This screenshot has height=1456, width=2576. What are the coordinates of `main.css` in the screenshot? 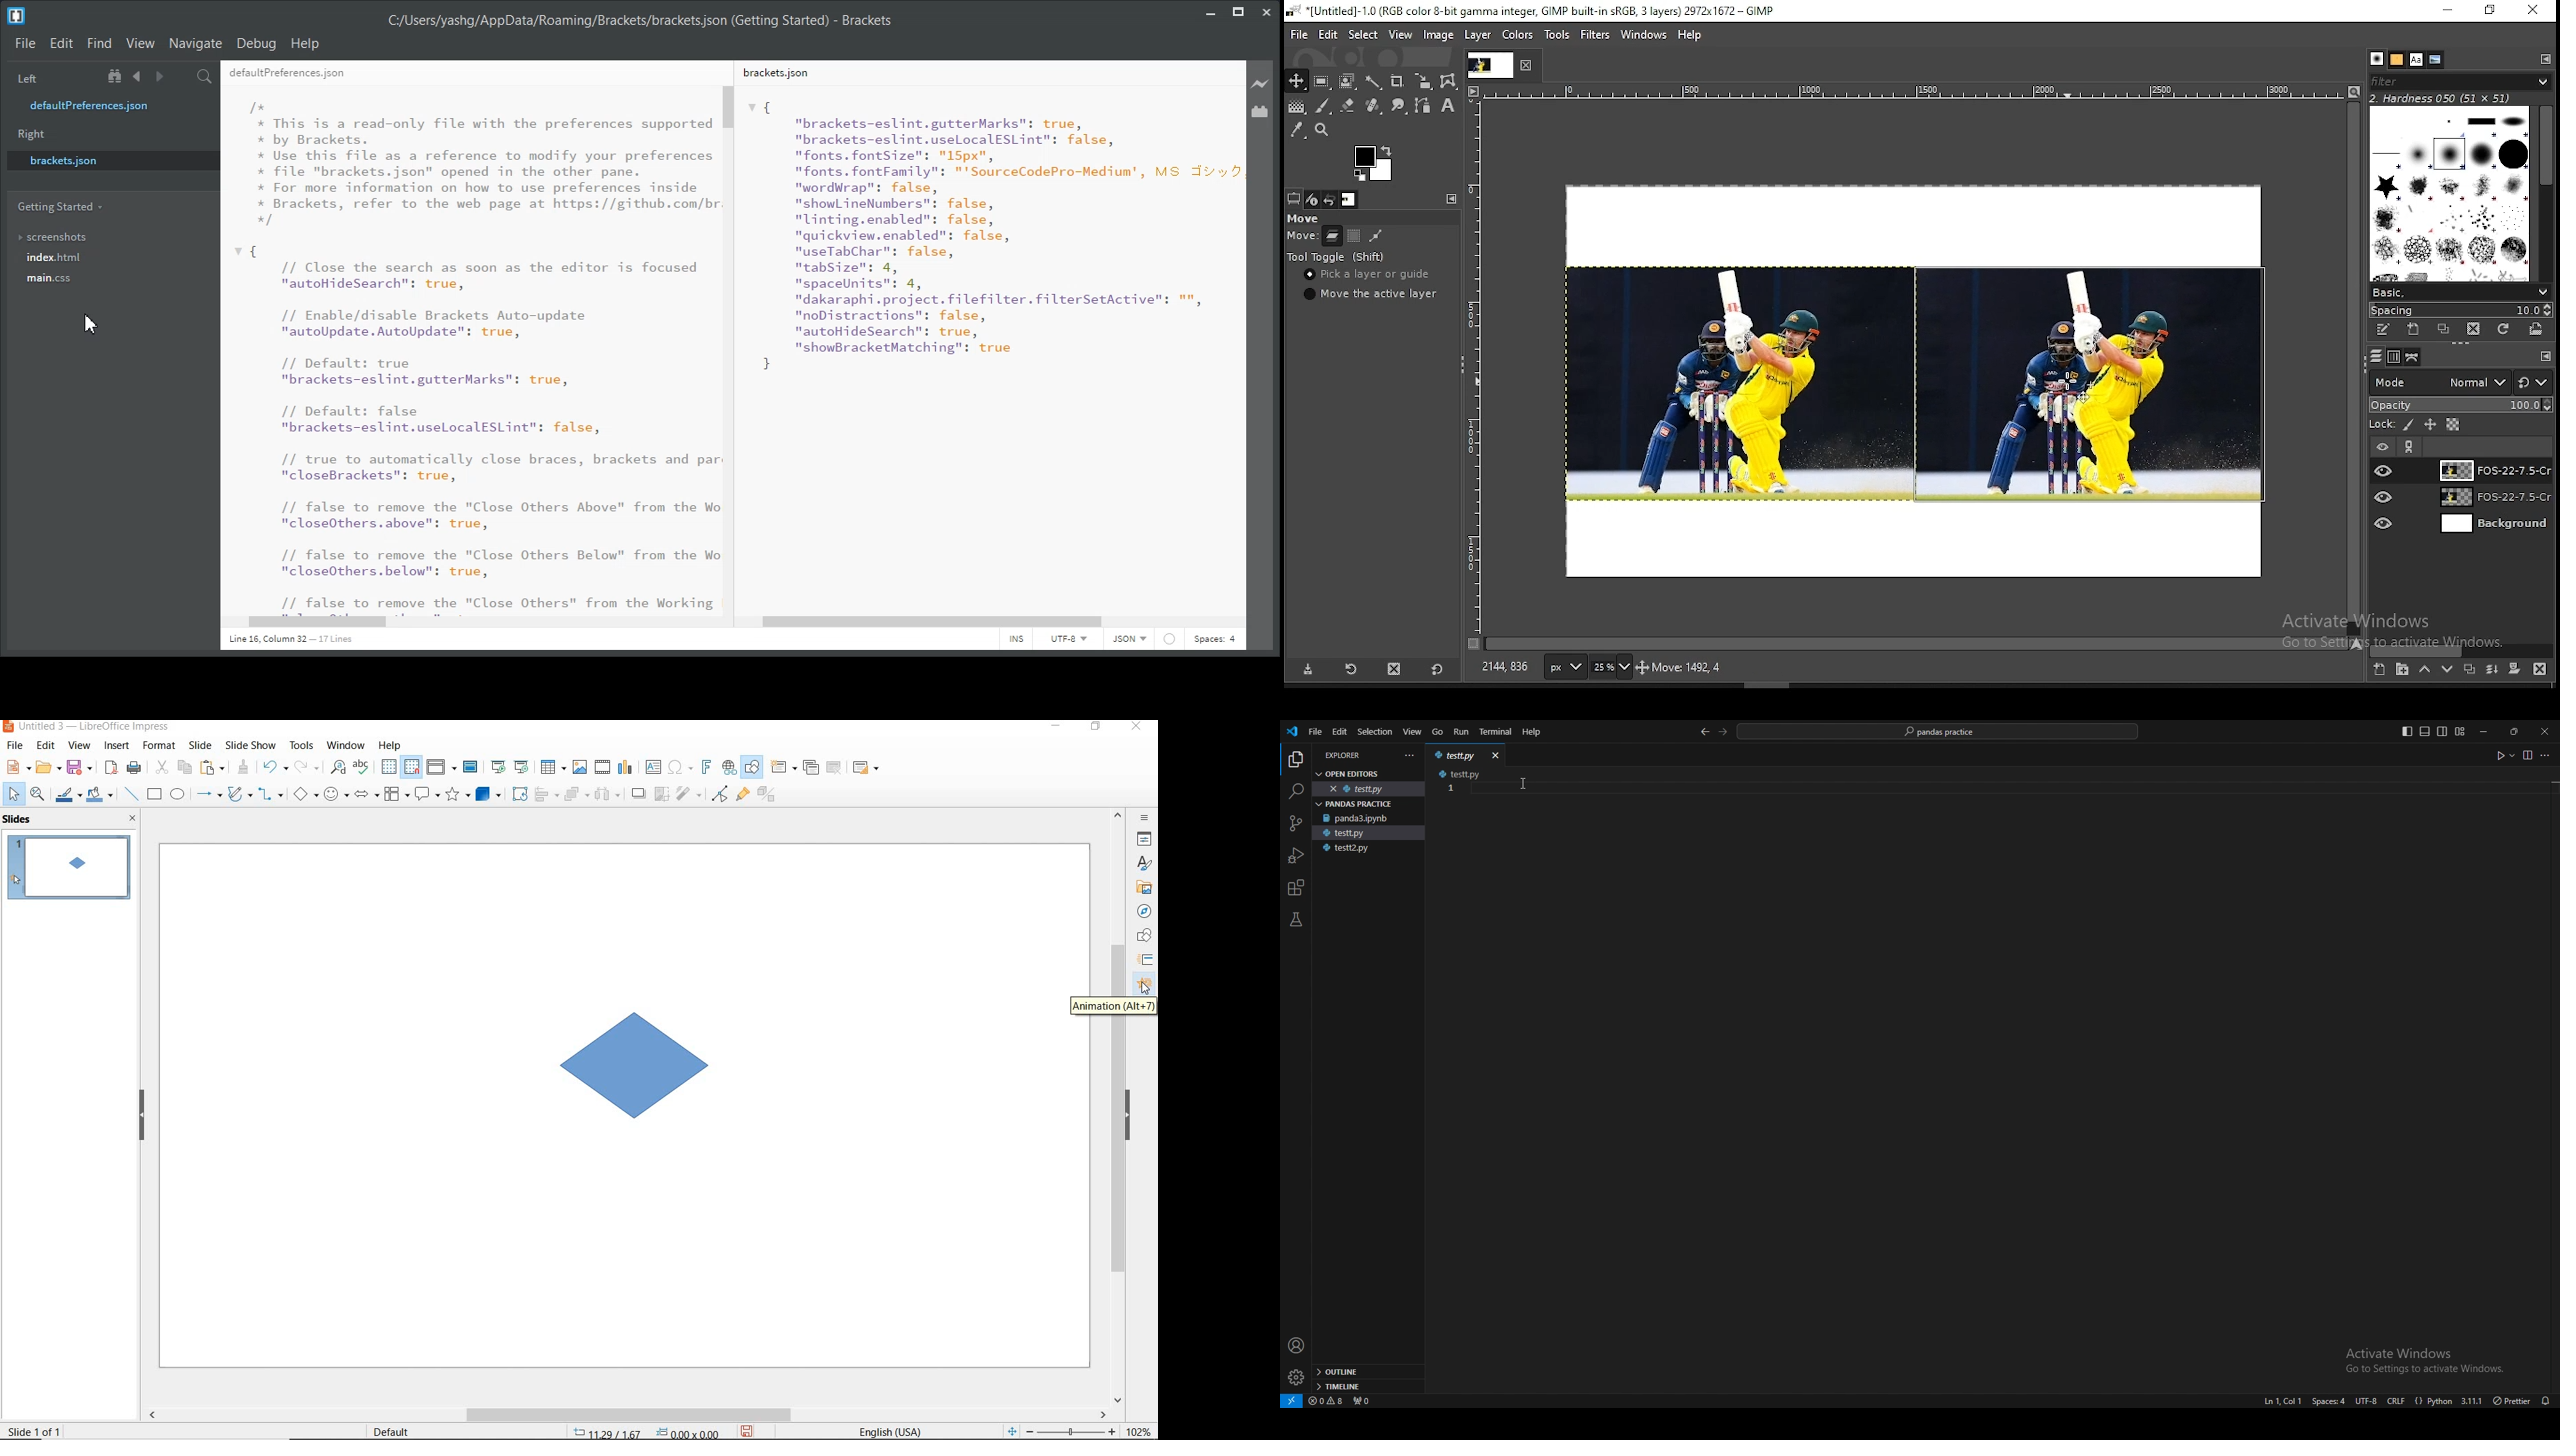 It's located at (52, 278).